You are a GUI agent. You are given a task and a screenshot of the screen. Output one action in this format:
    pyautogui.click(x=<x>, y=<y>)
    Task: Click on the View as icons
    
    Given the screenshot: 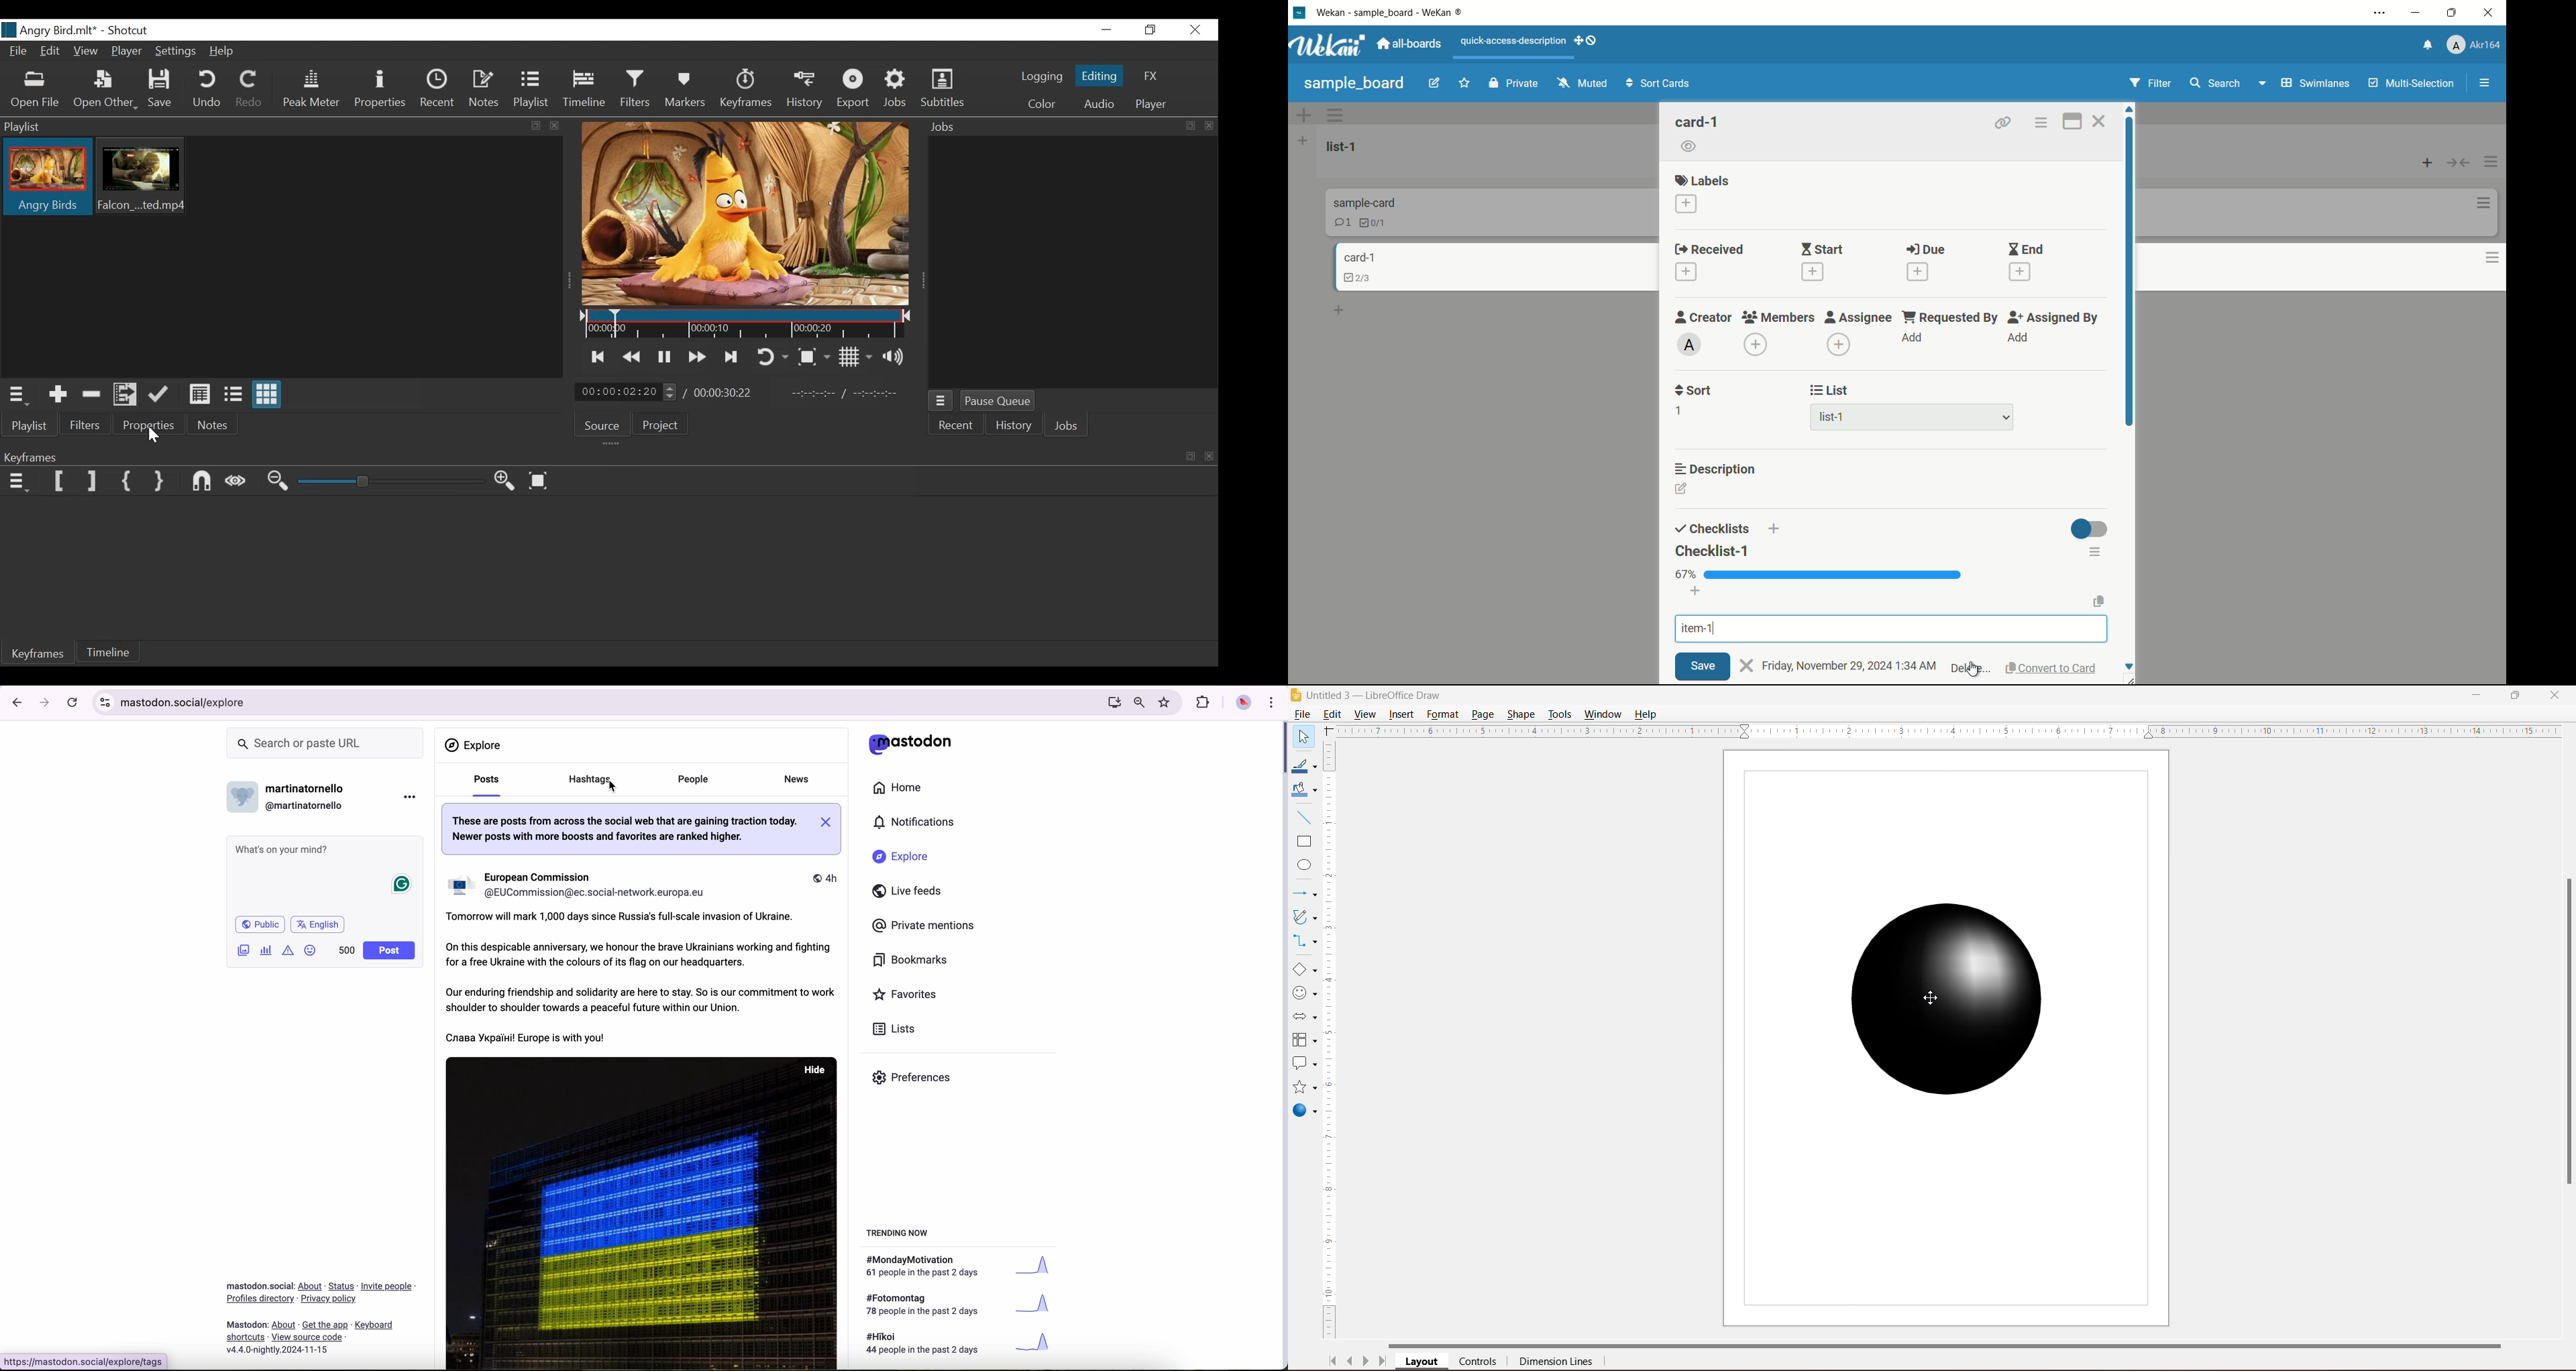 What is the action you would take?
    pyautogui.click(x=268, y=395)
    